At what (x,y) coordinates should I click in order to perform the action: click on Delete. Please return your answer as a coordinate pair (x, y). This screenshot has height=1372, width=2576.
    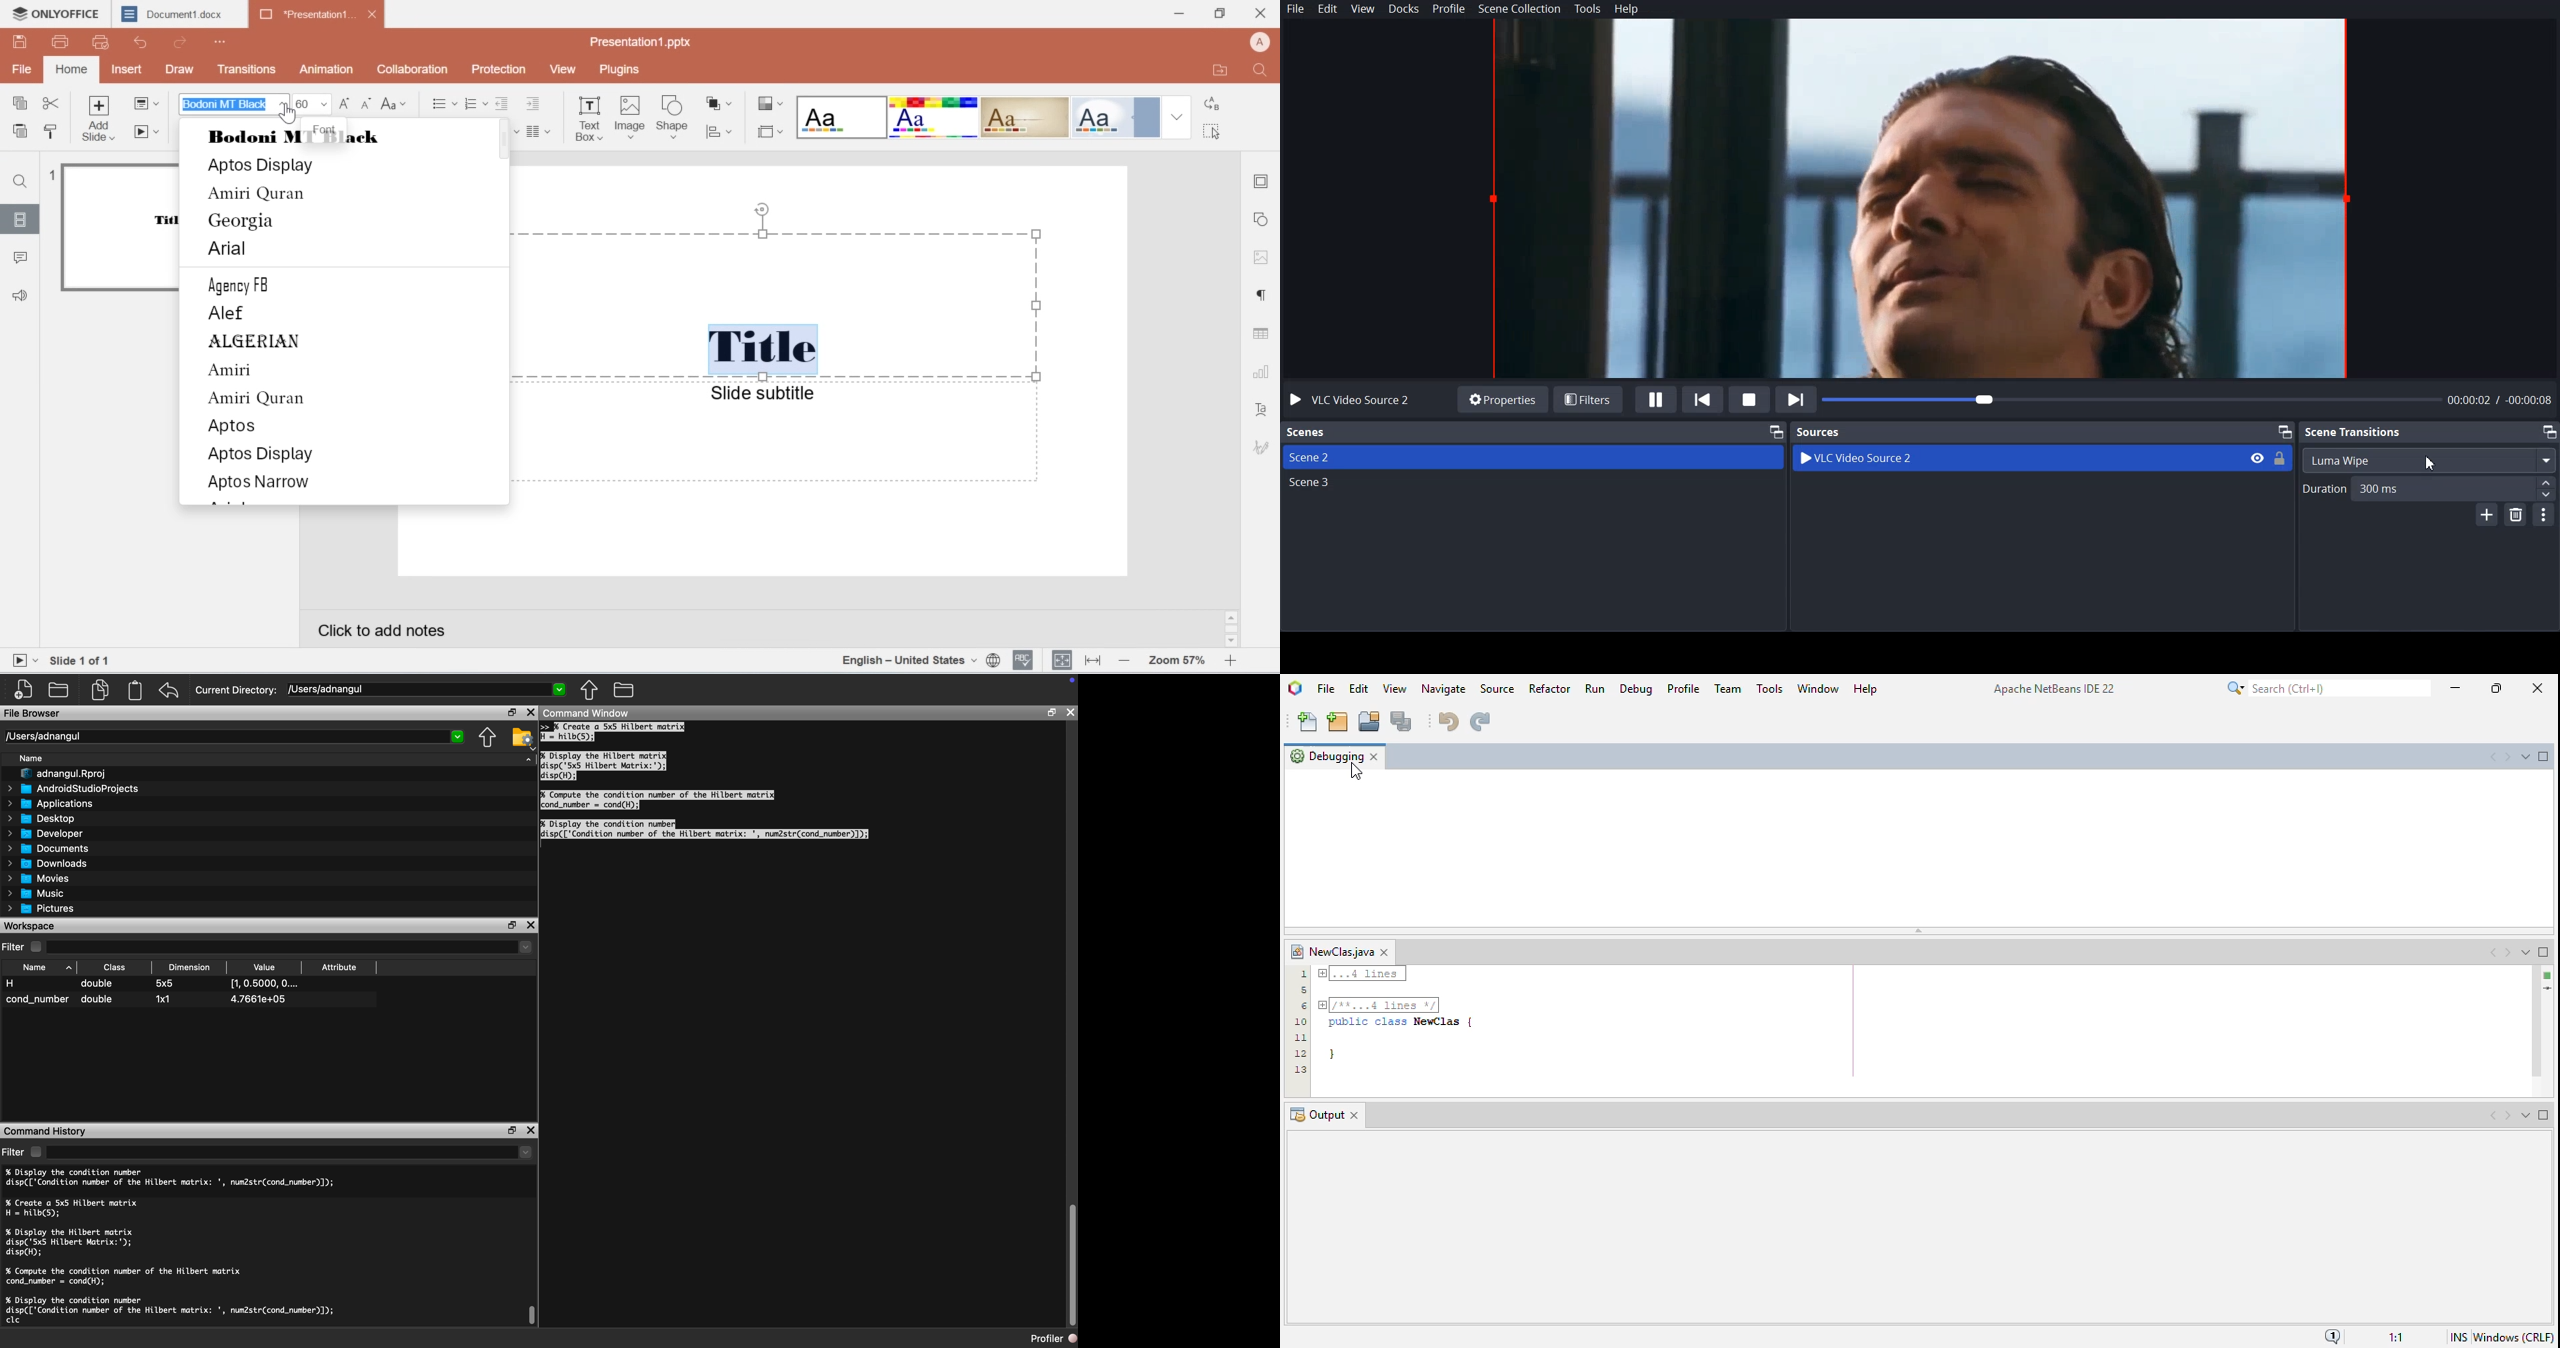
    Looking at the image, I should click on (2517, 516).